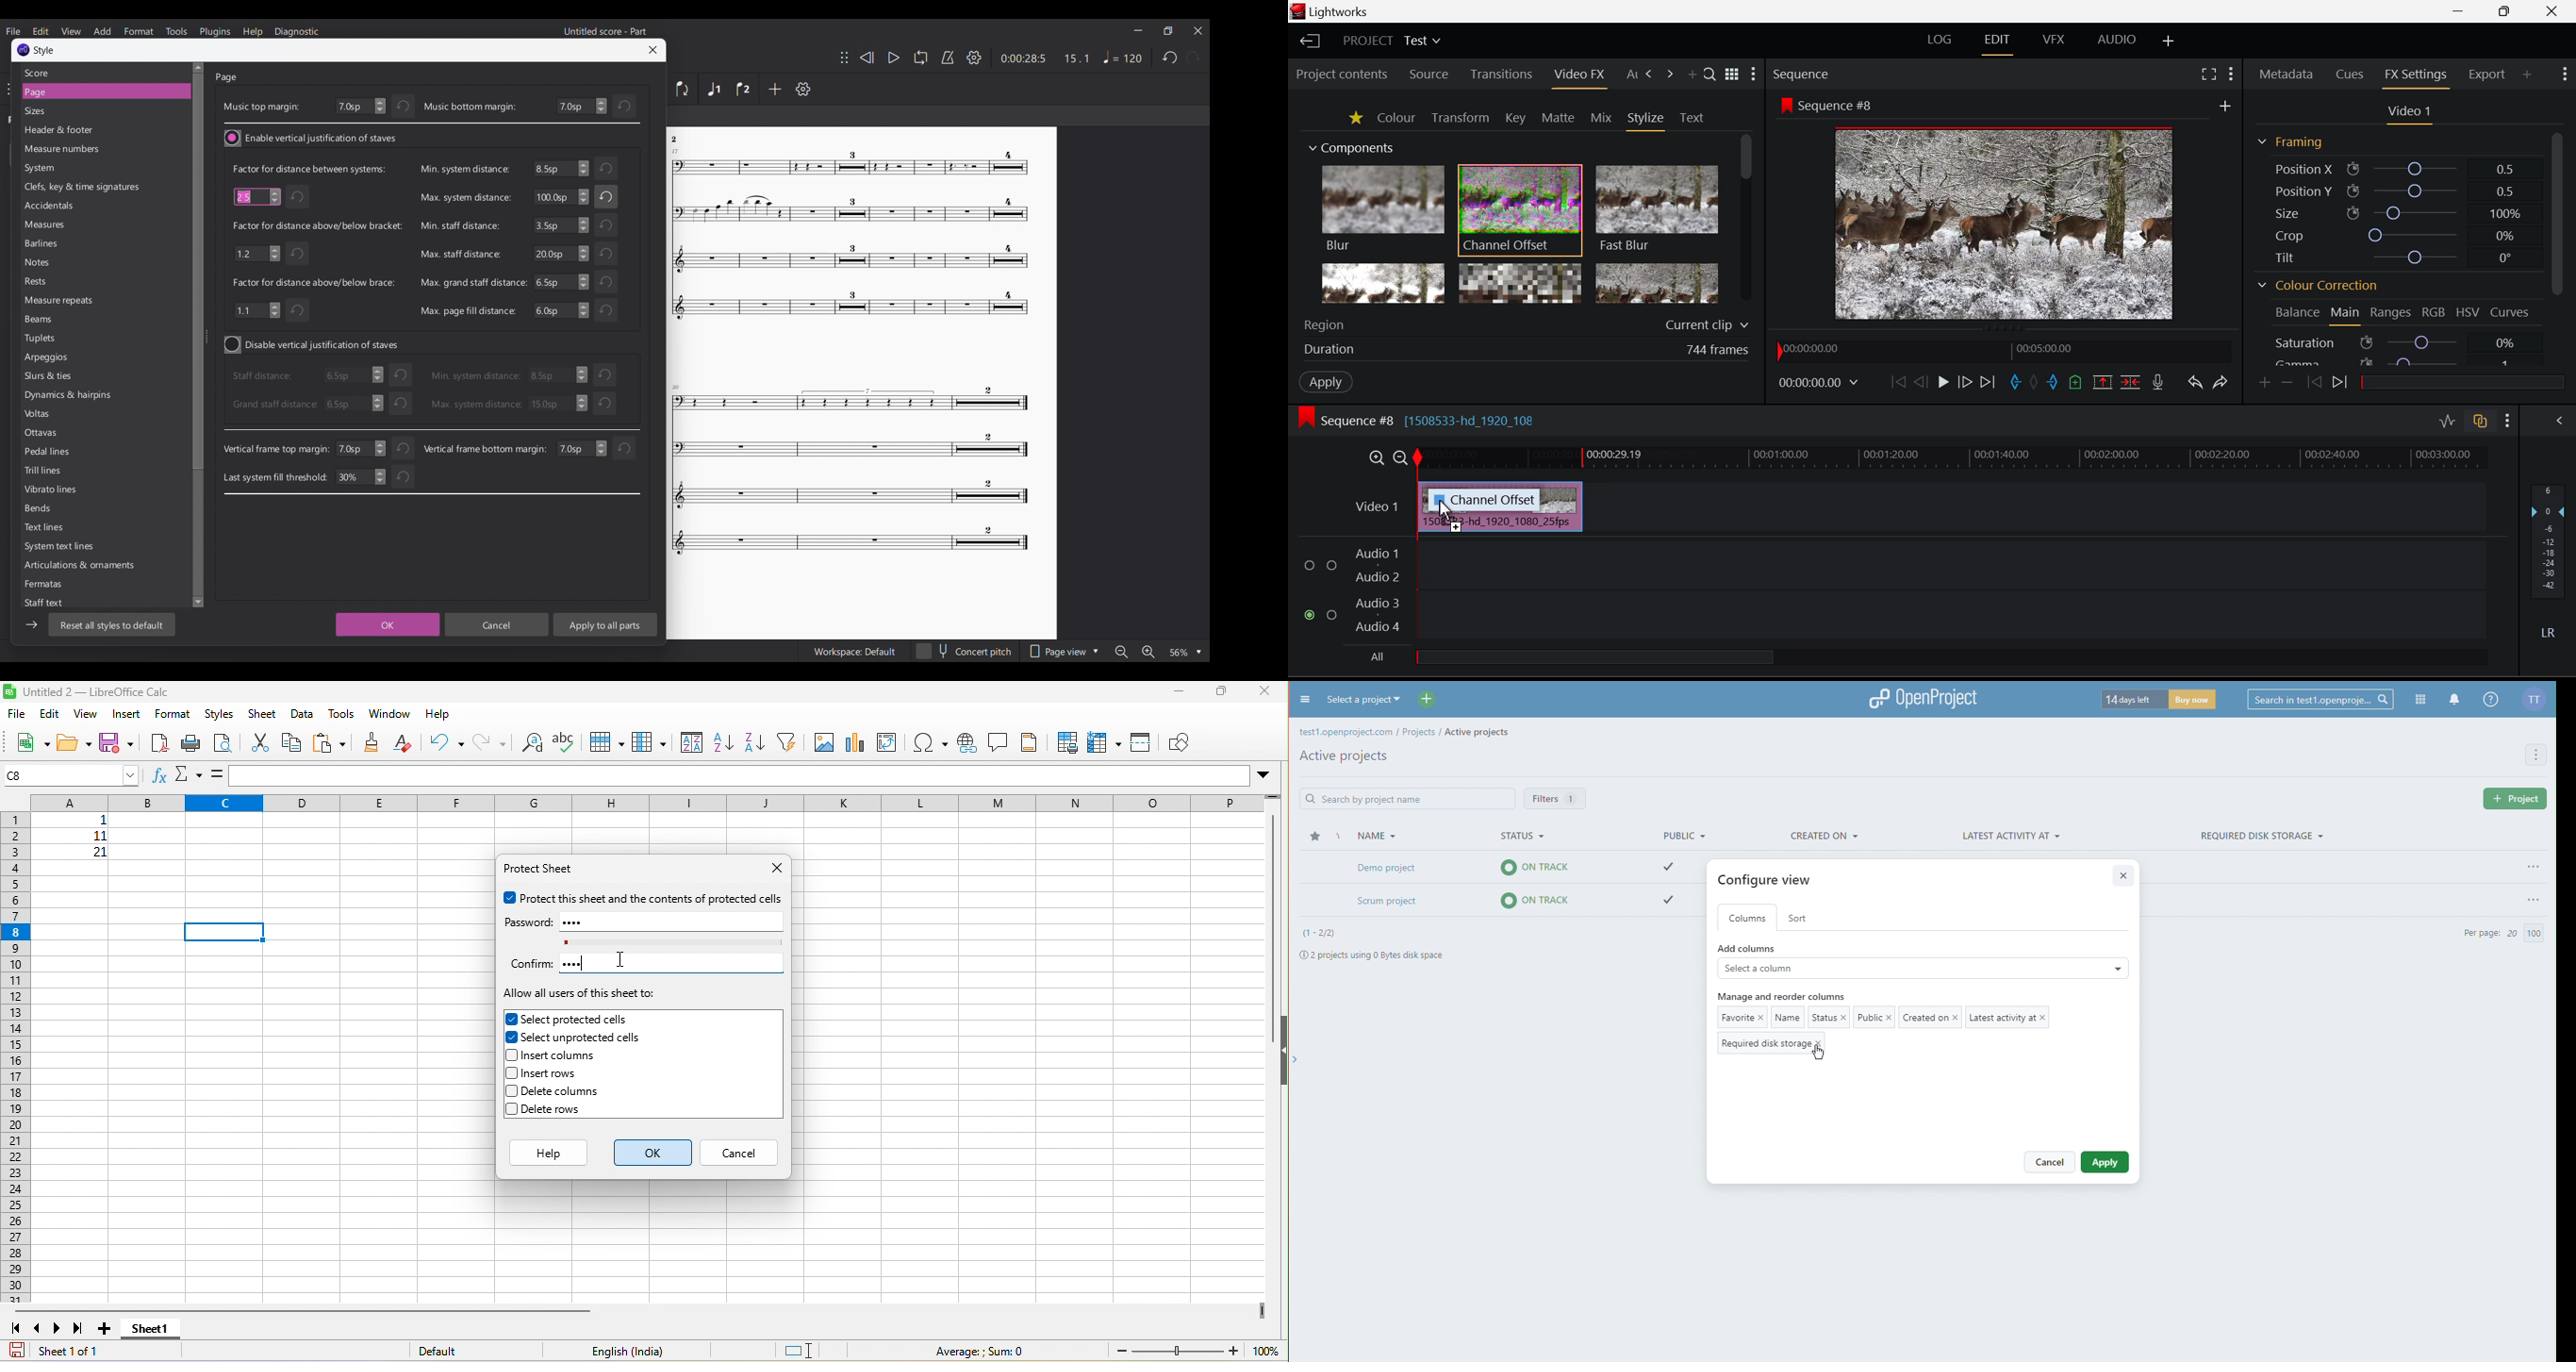 The width and height of the screenshot is (2576, 1372). What do you see at coordinates (2396, 235) in the screenshot?
I see `Crop` at bounding box center [2396, 235].